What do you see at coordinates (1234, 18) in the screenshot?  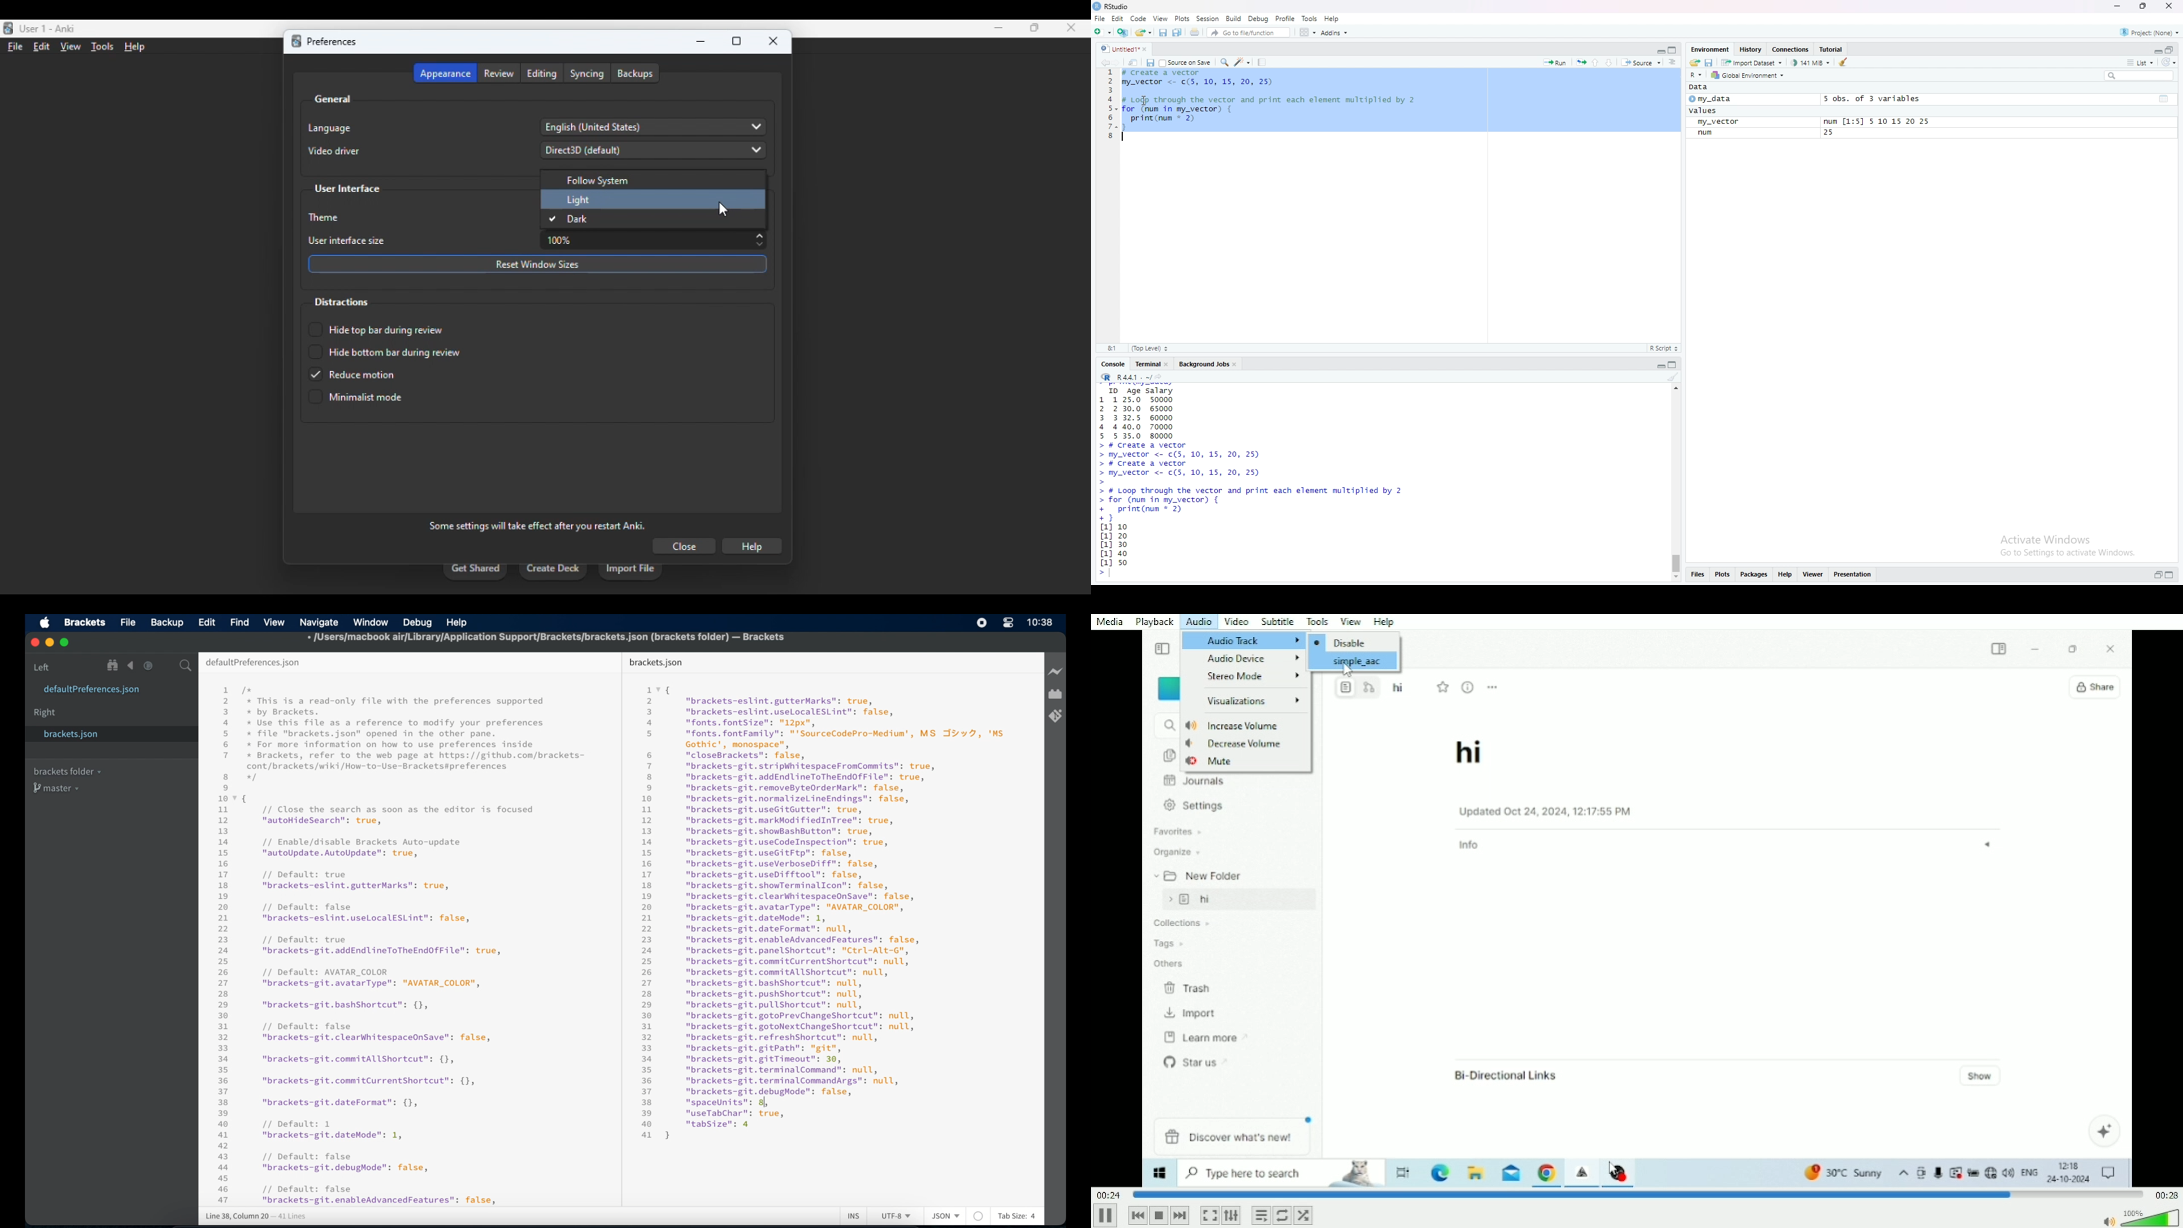 I see `build` at bounding box center [1234, 18].